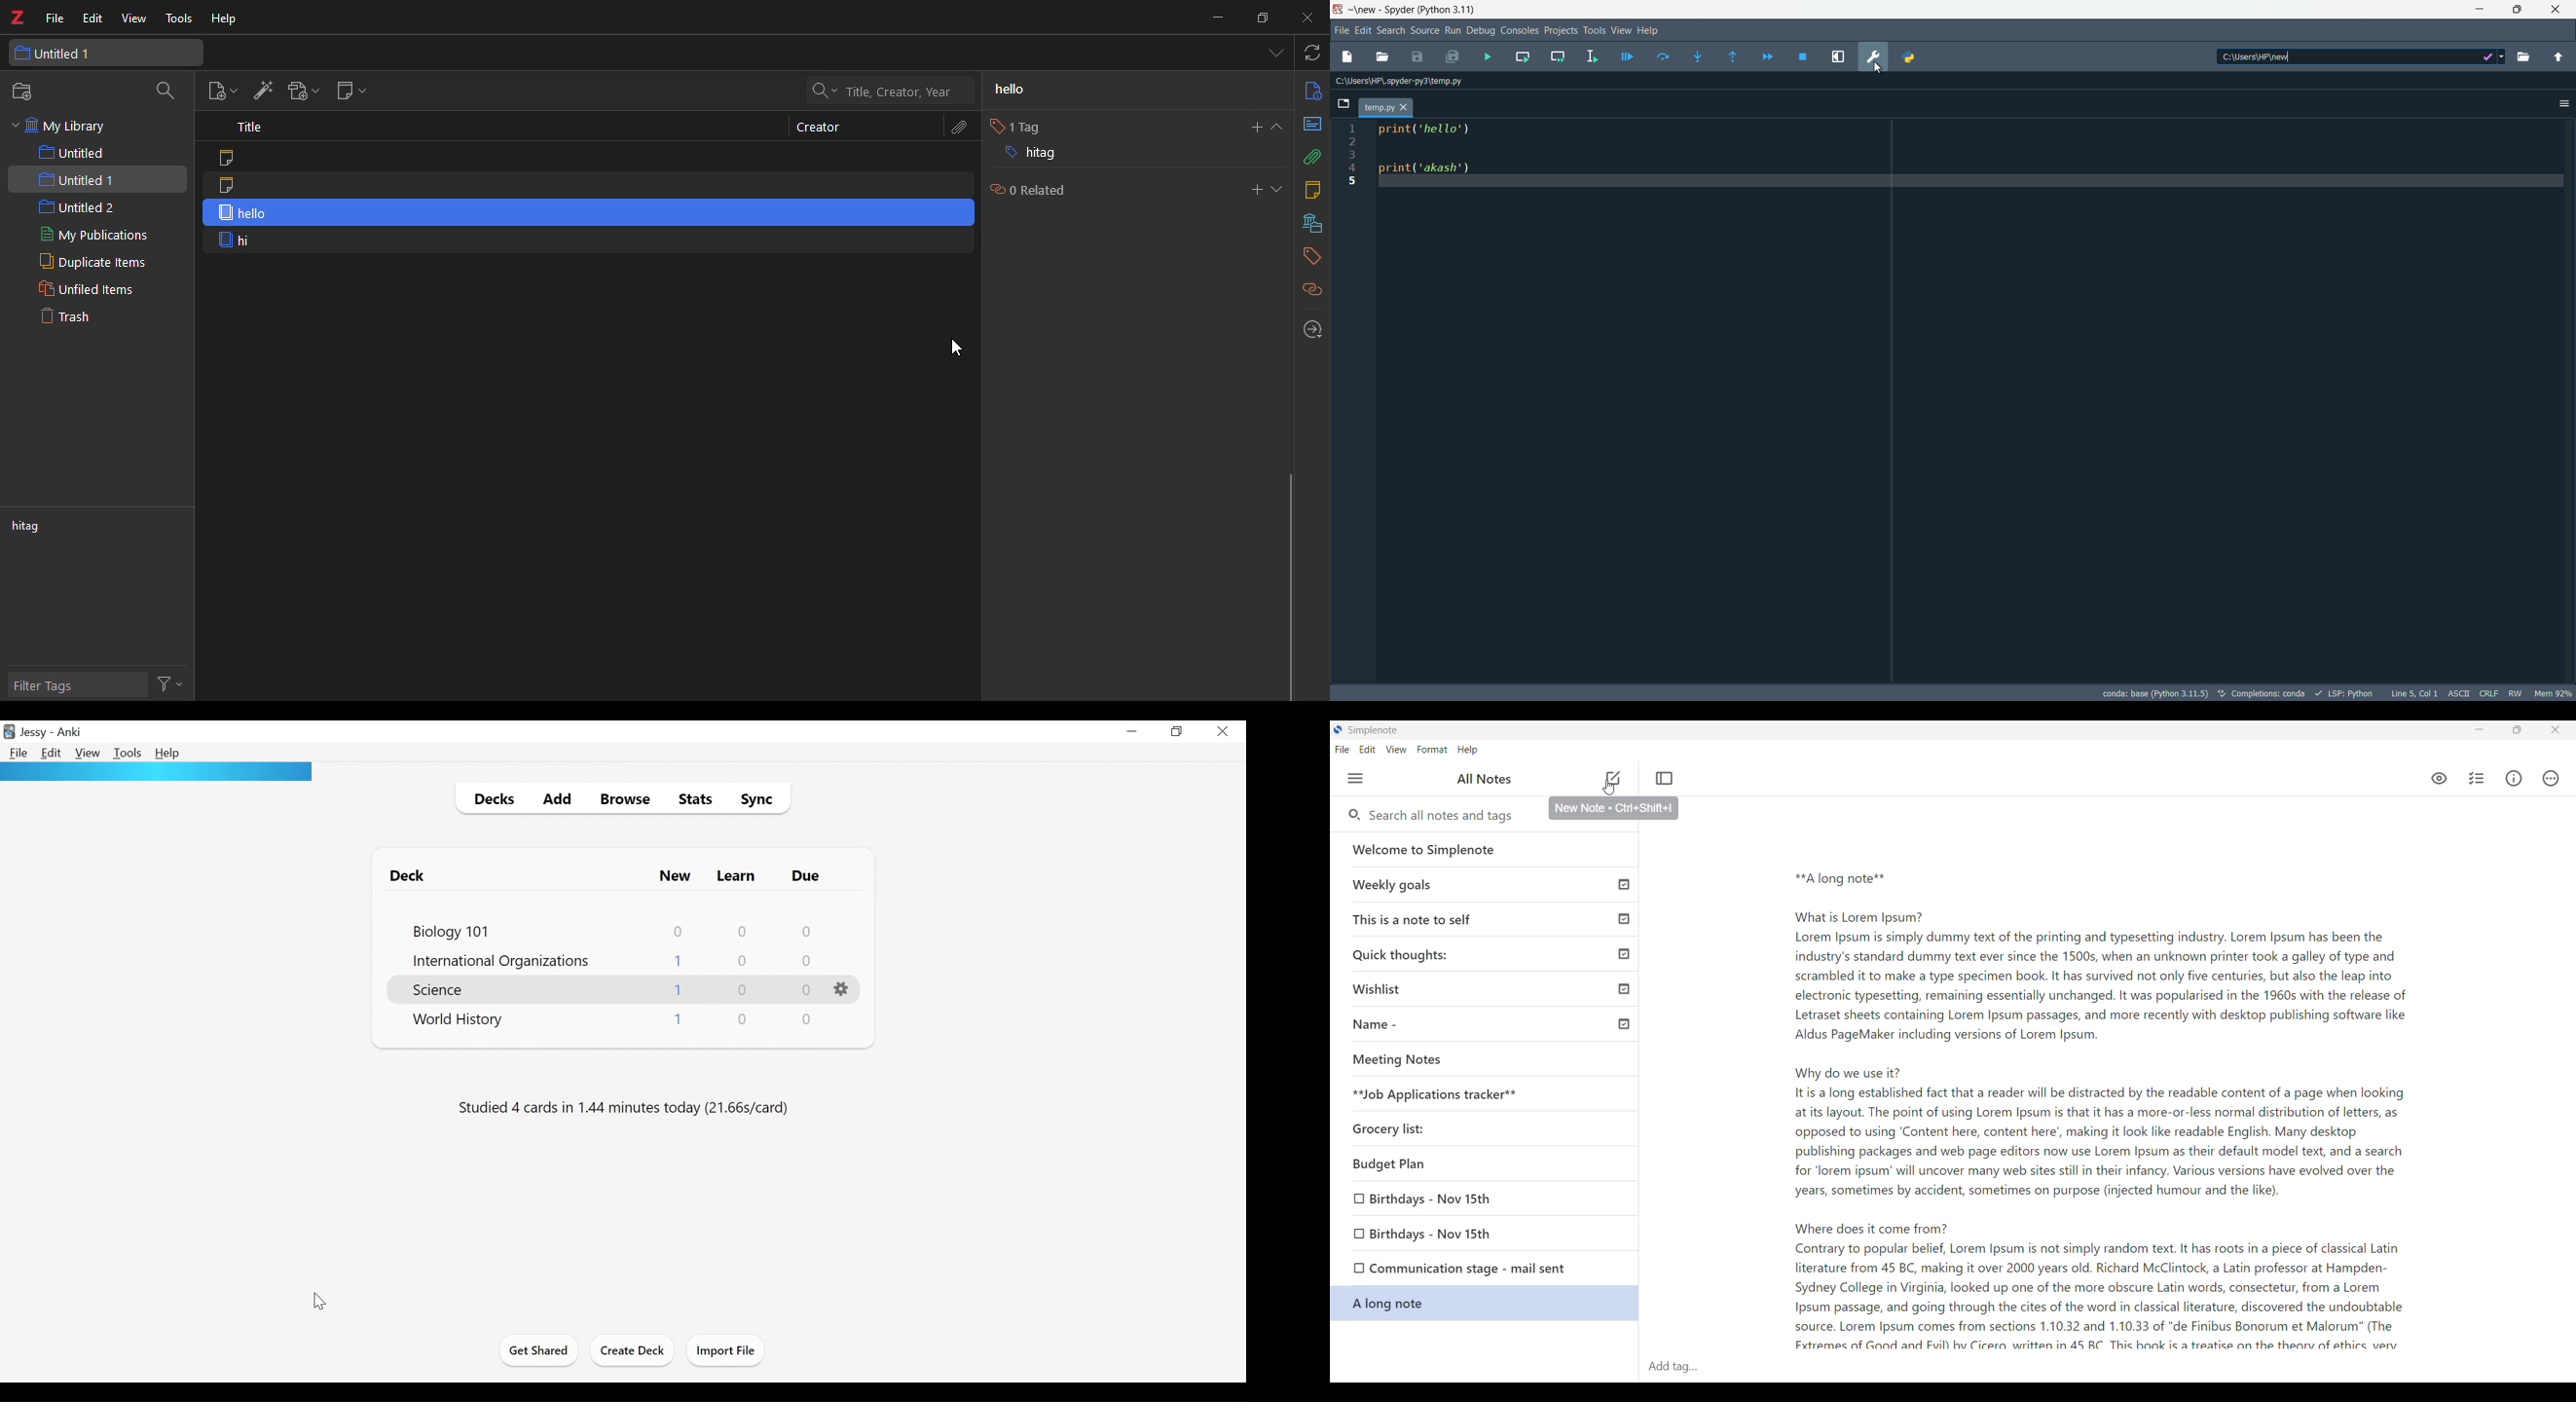  I want to click on Weekly goals, so click(1485, 884).